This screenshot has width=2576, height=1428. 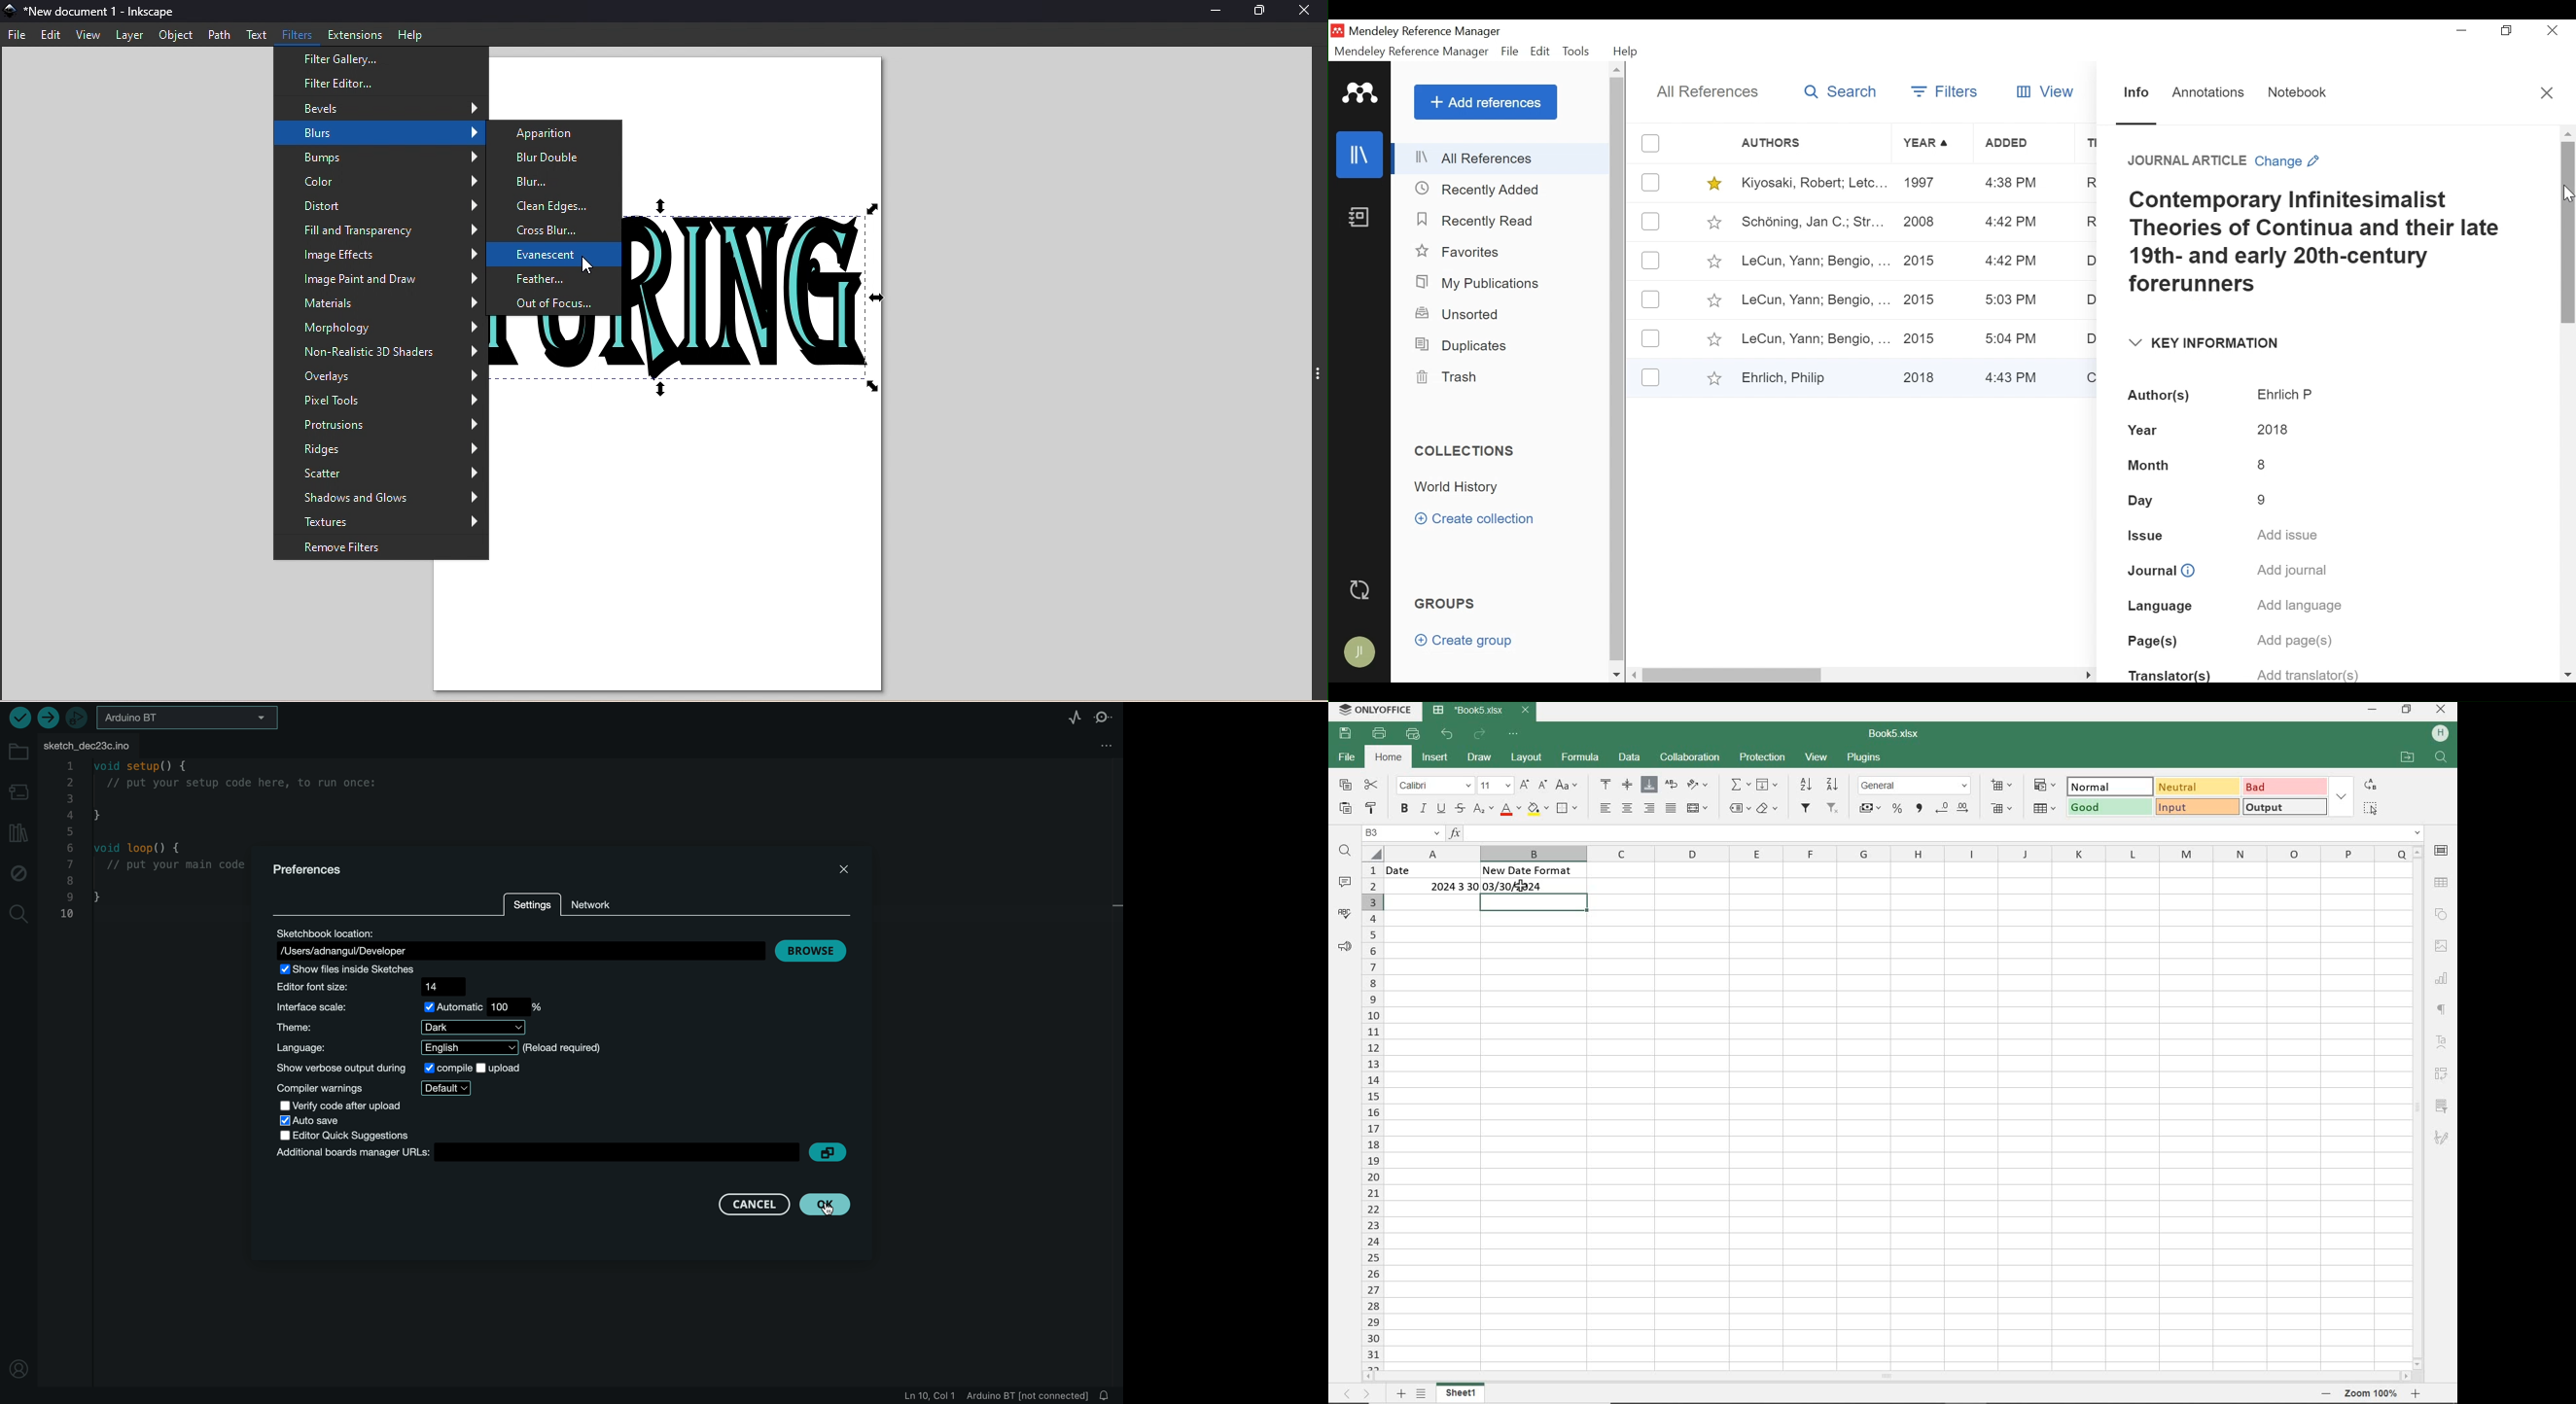 I want to click on Ehrlich, Philify,, so click(x=1813, y=377).